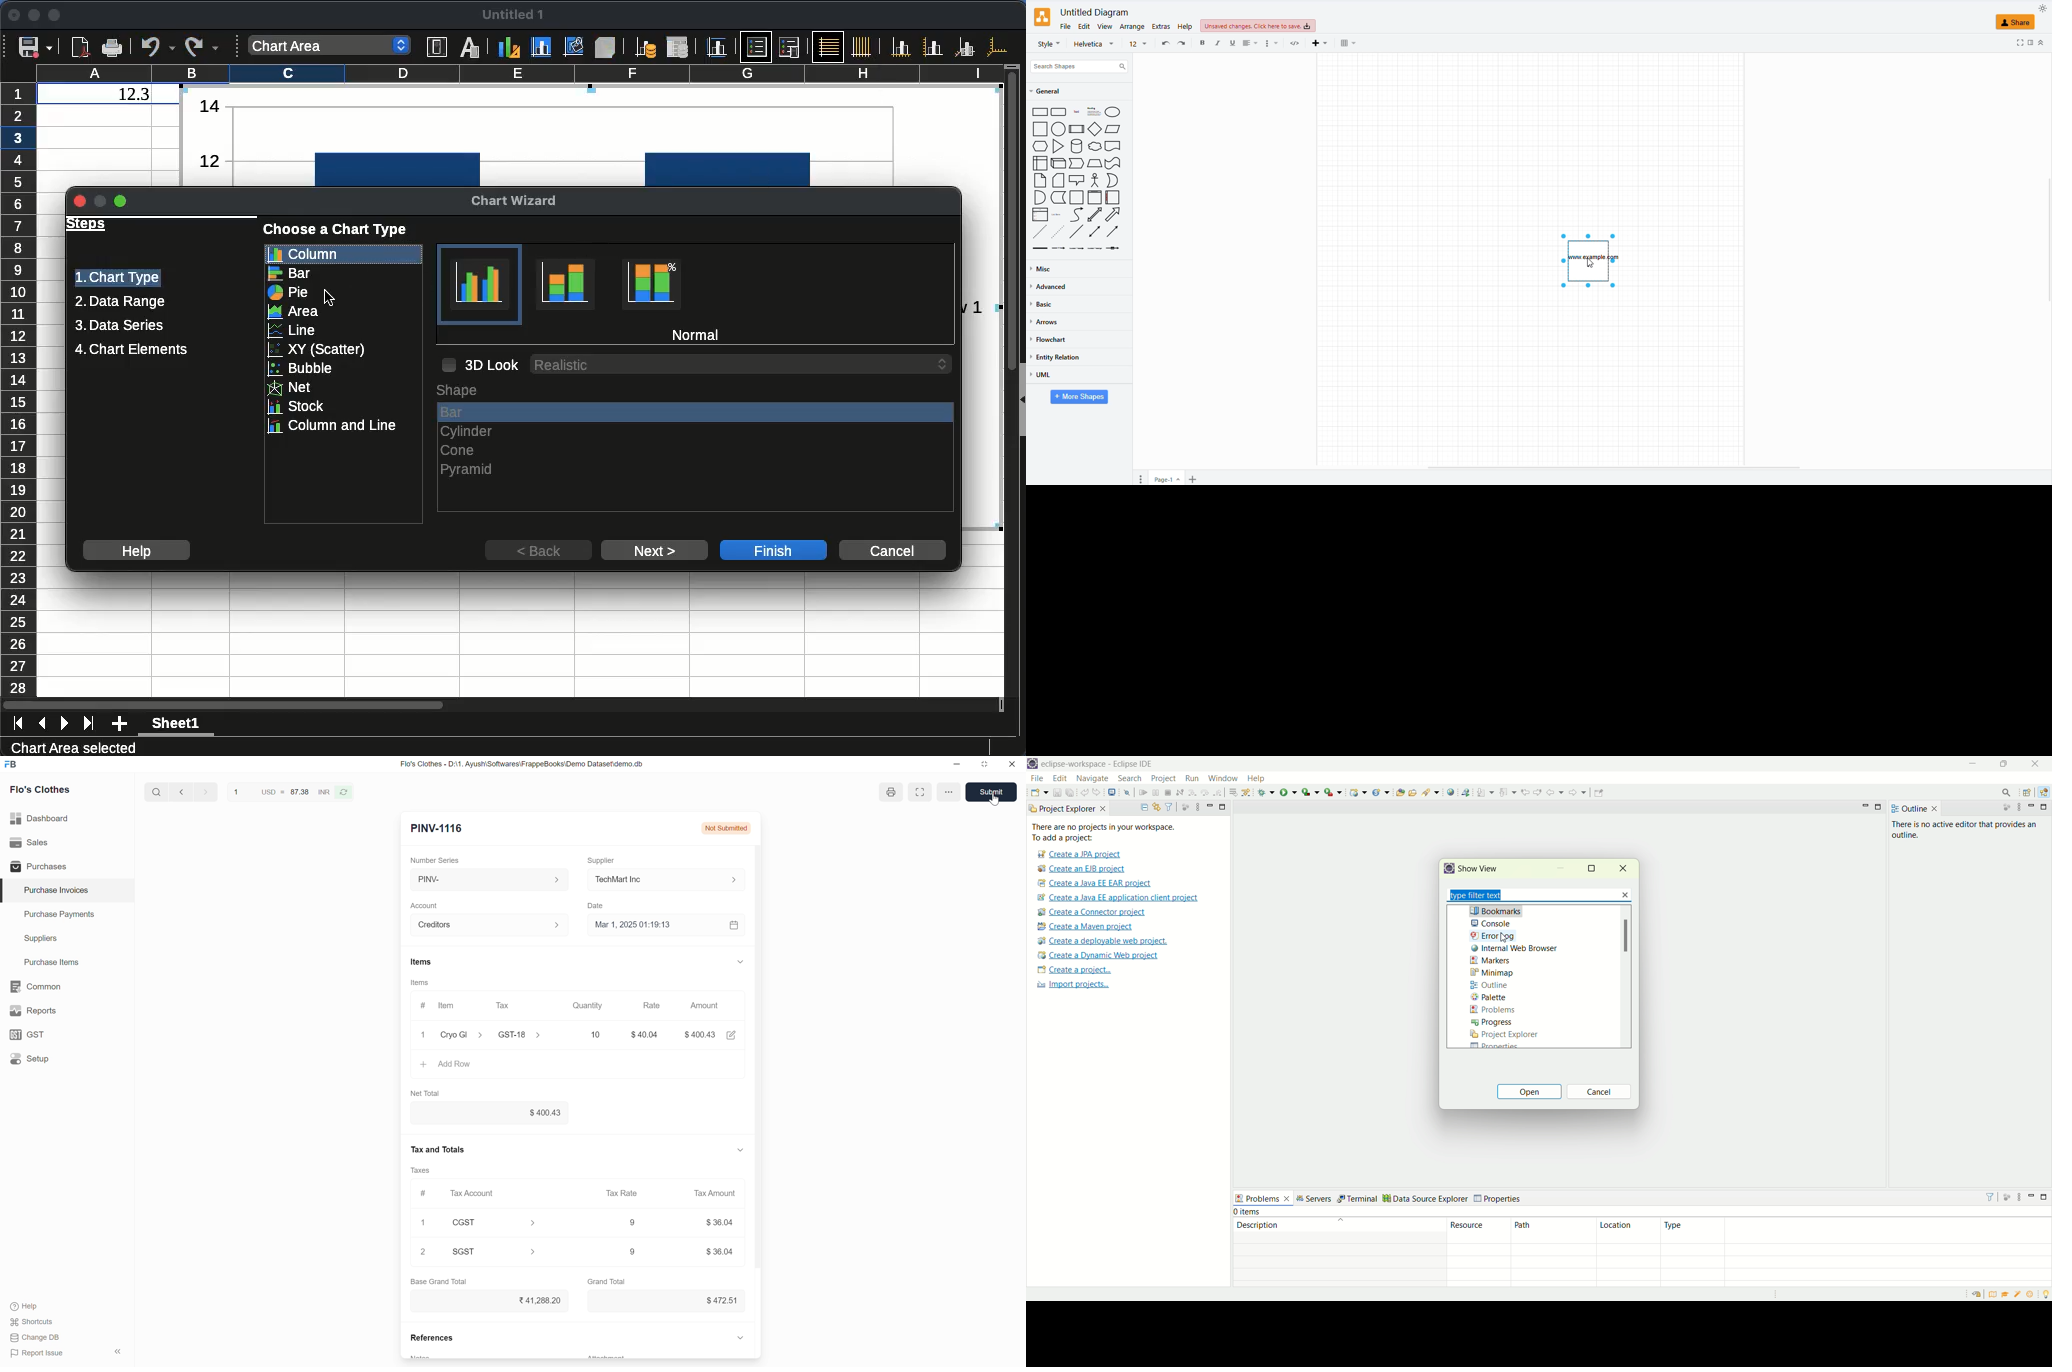  Describe the element at coordinates (344, 388) in the screenshot. I see `net` at that location.